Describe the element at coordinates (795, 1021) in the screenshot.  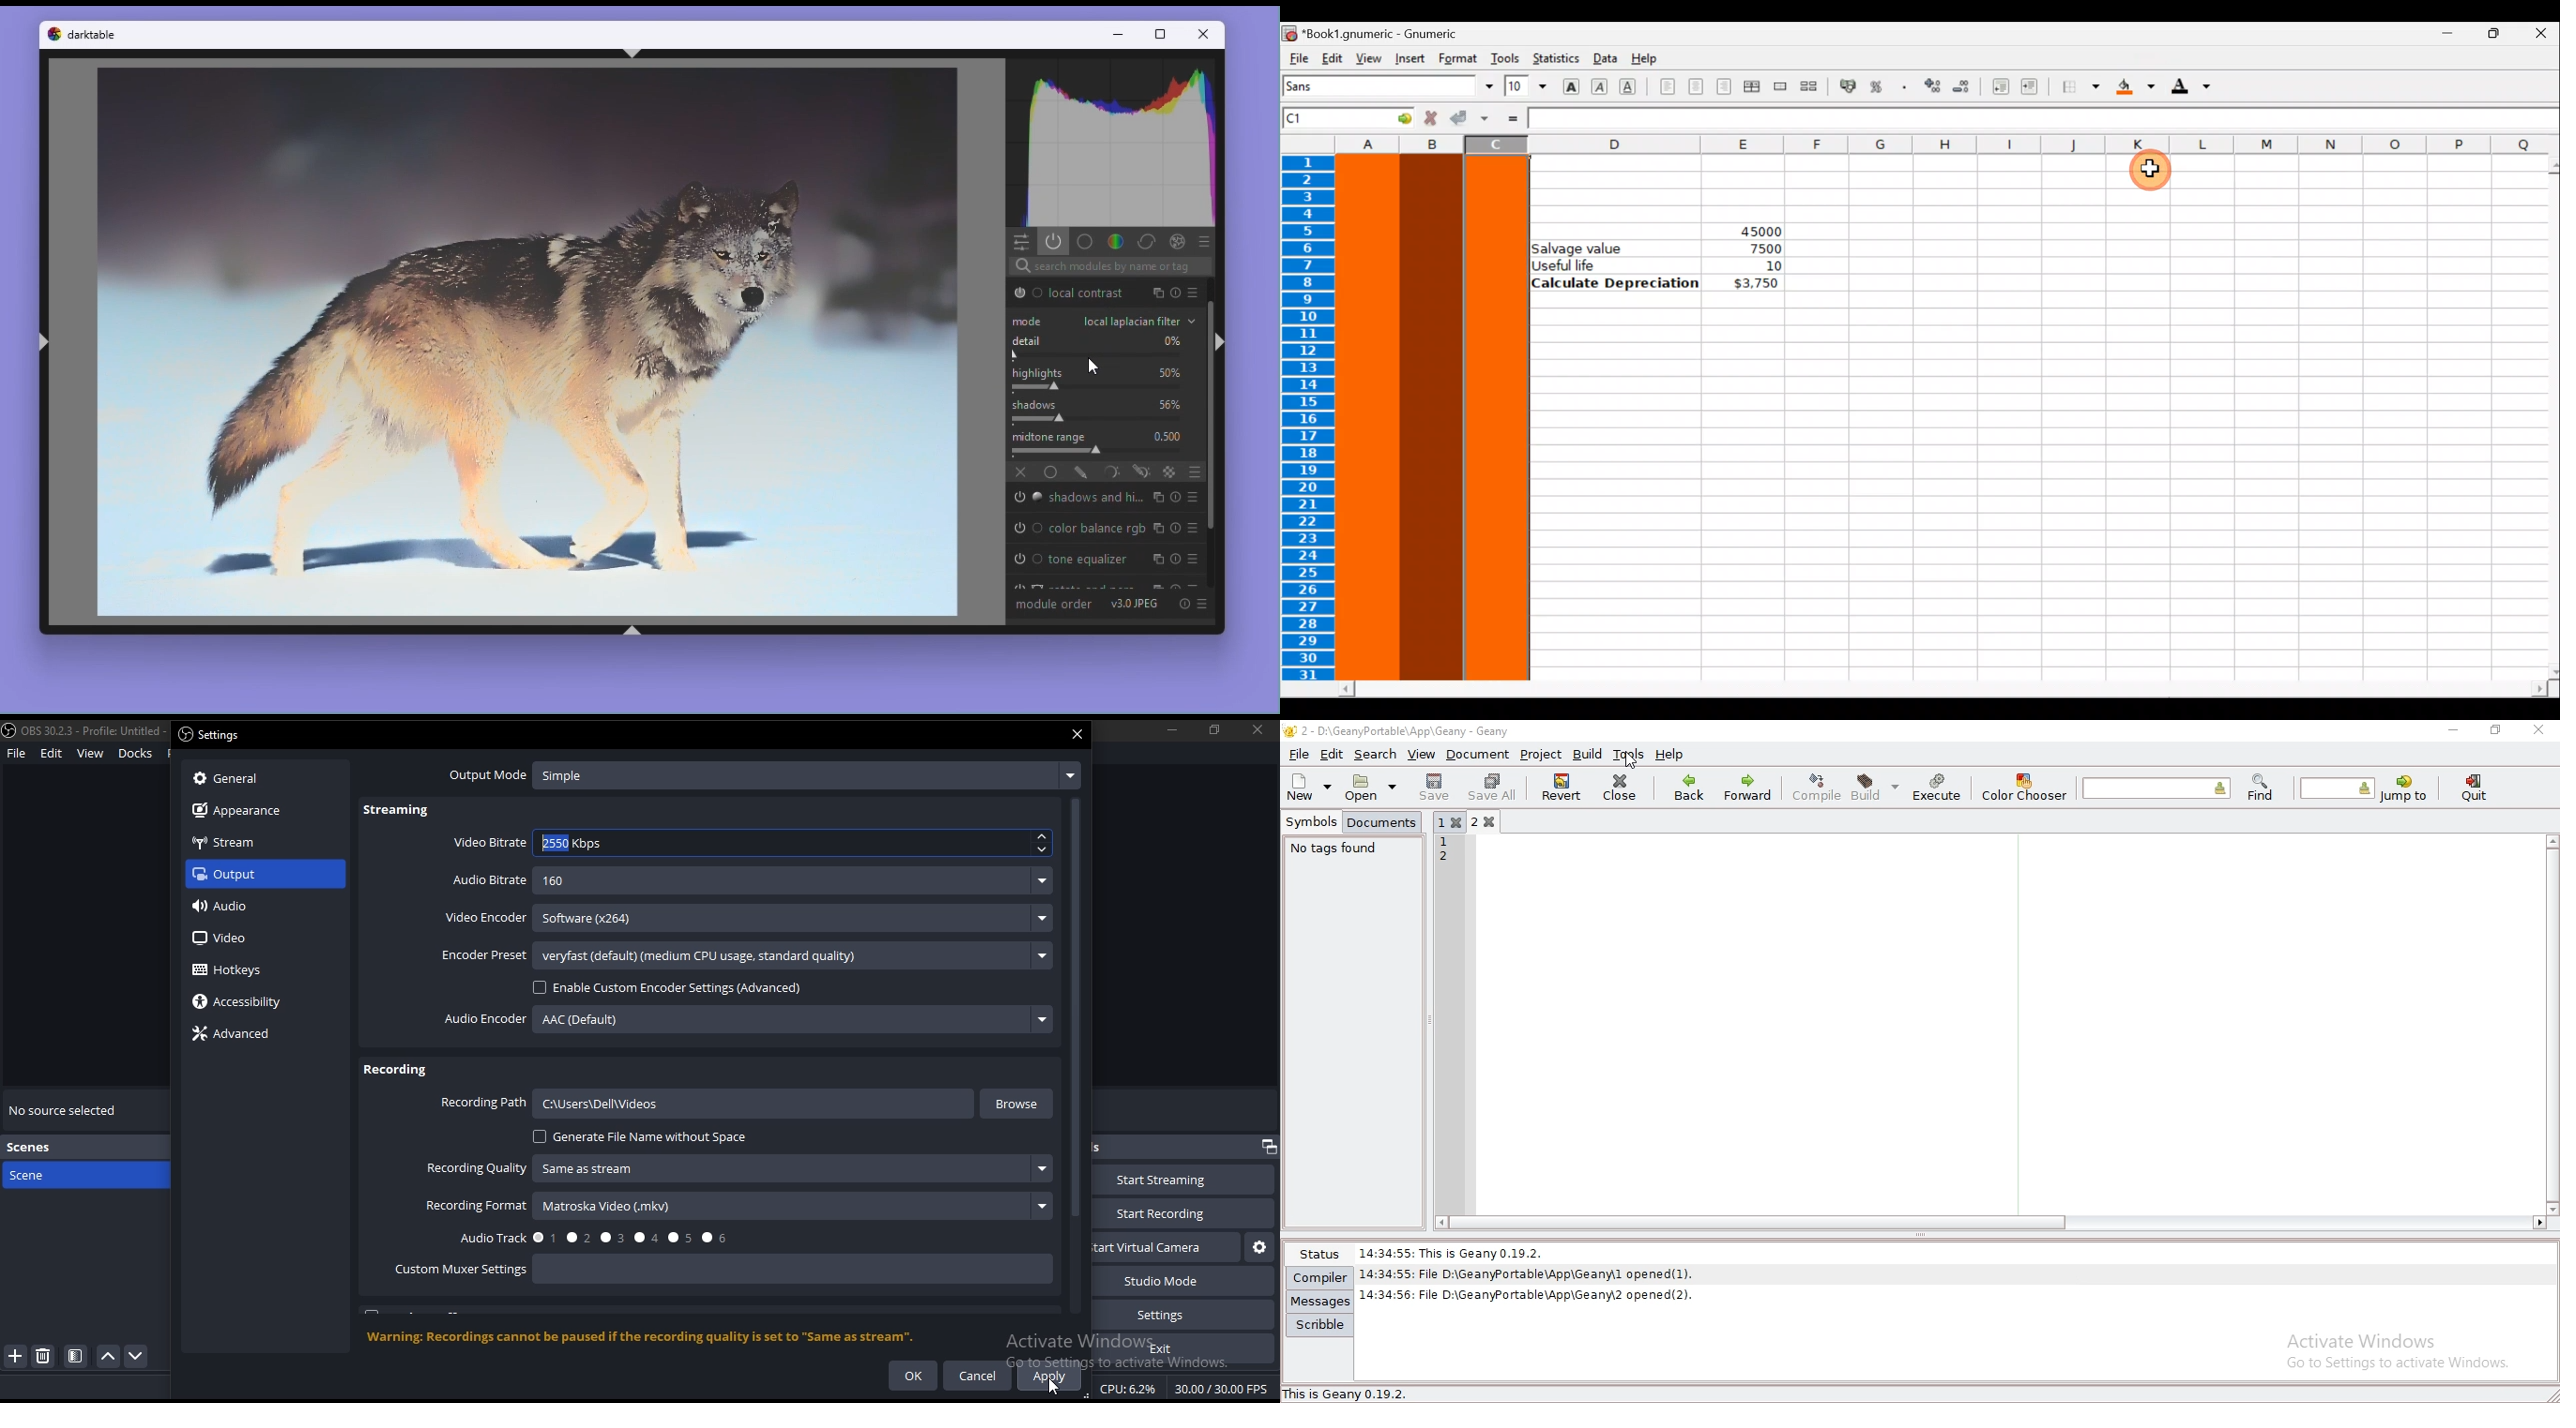
I see `AAC (Default) ` at that location.